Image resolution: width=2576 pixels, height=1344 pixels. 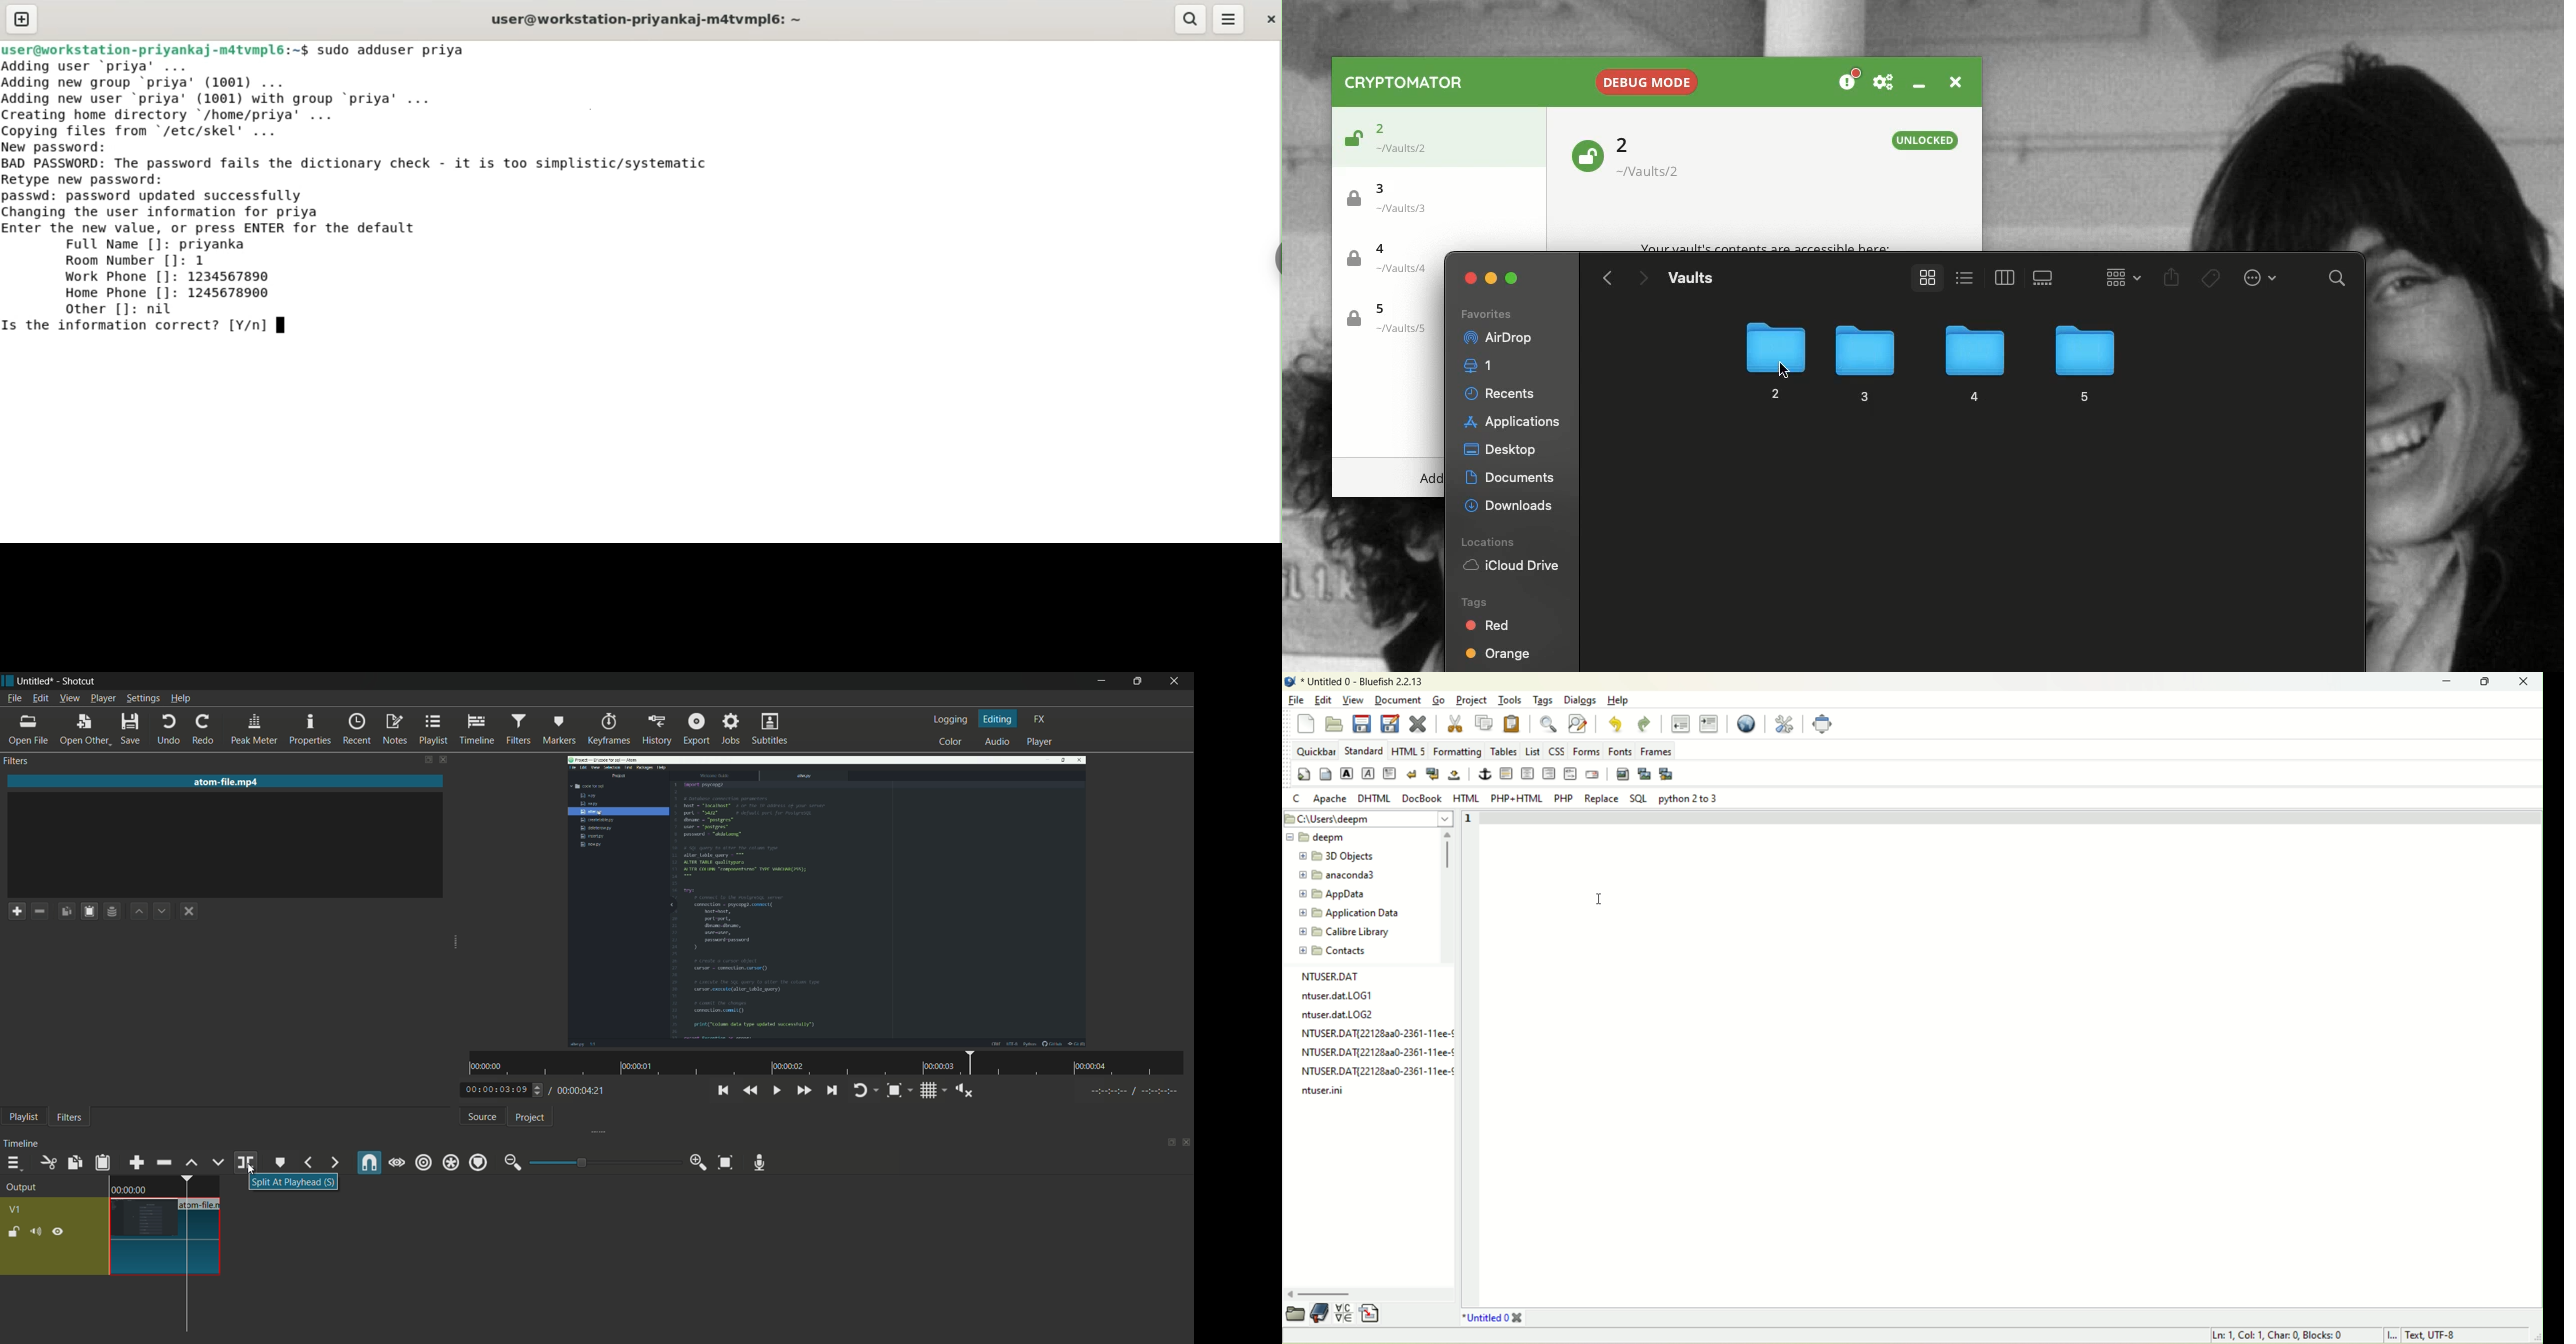 I want to click on quickly play forward, so click(x=803, y=1091).